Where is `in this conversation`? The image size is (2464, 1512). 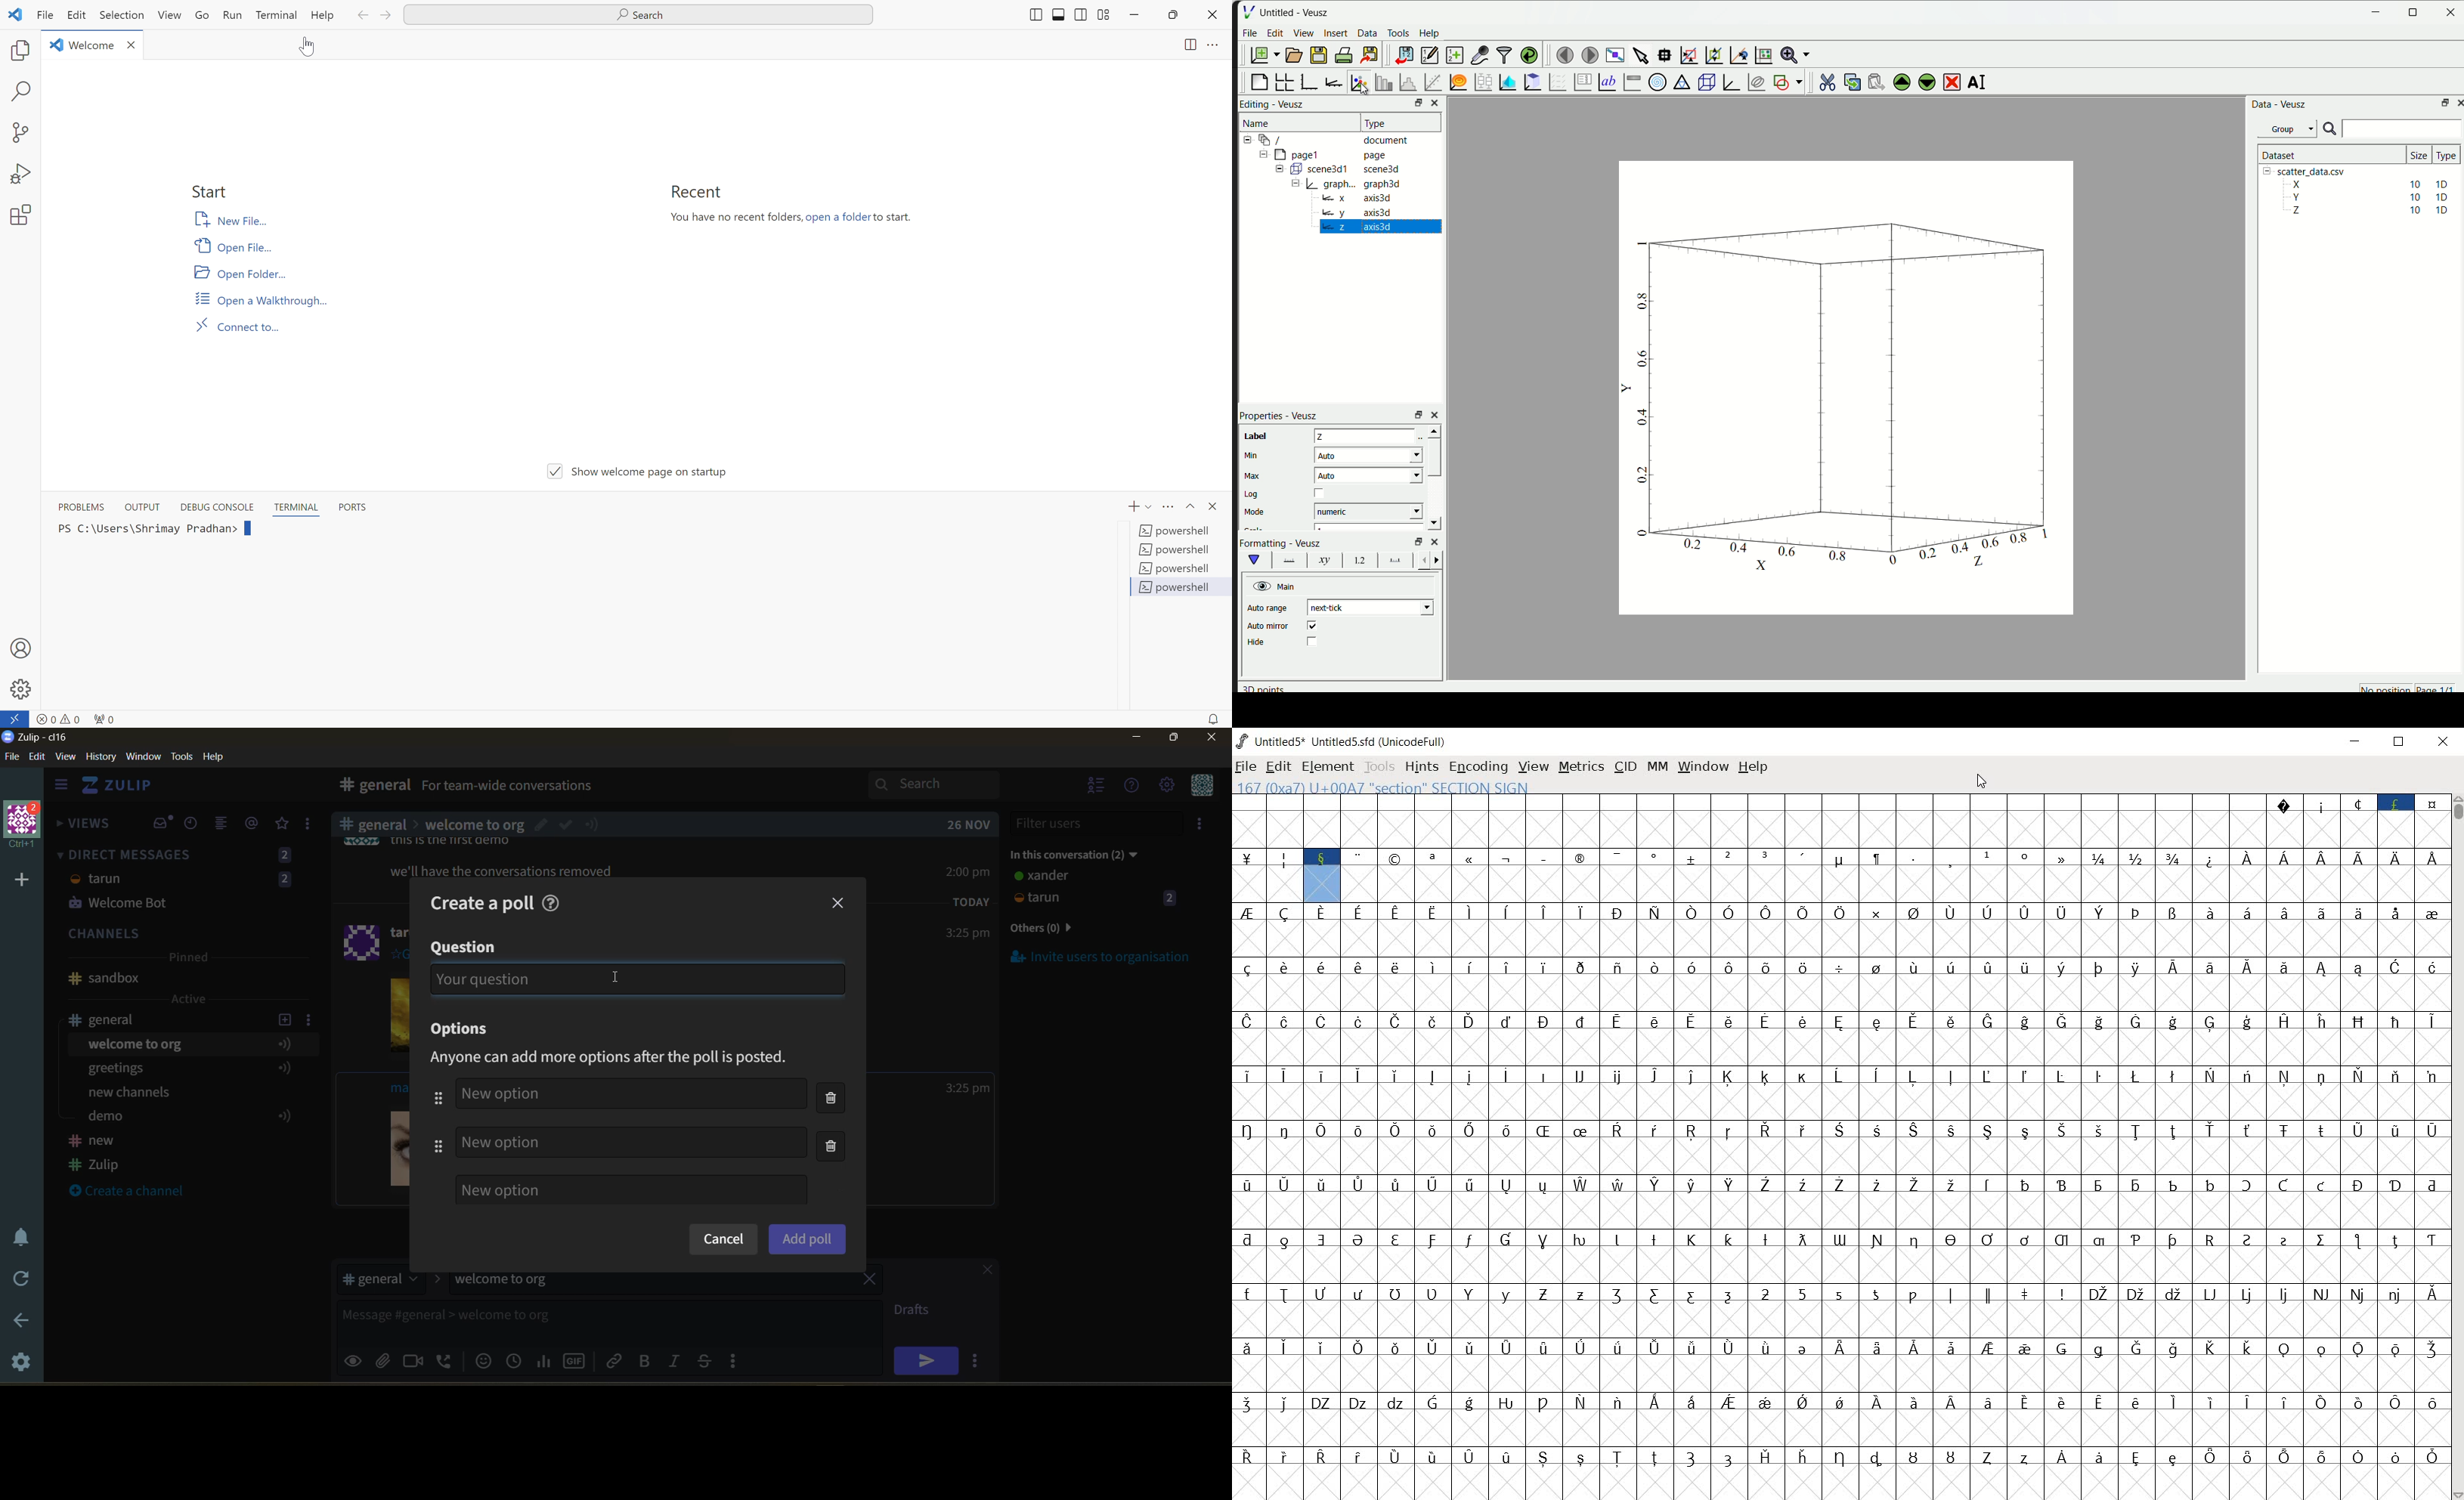 in this conversation is located at coordinates (1088, 852).